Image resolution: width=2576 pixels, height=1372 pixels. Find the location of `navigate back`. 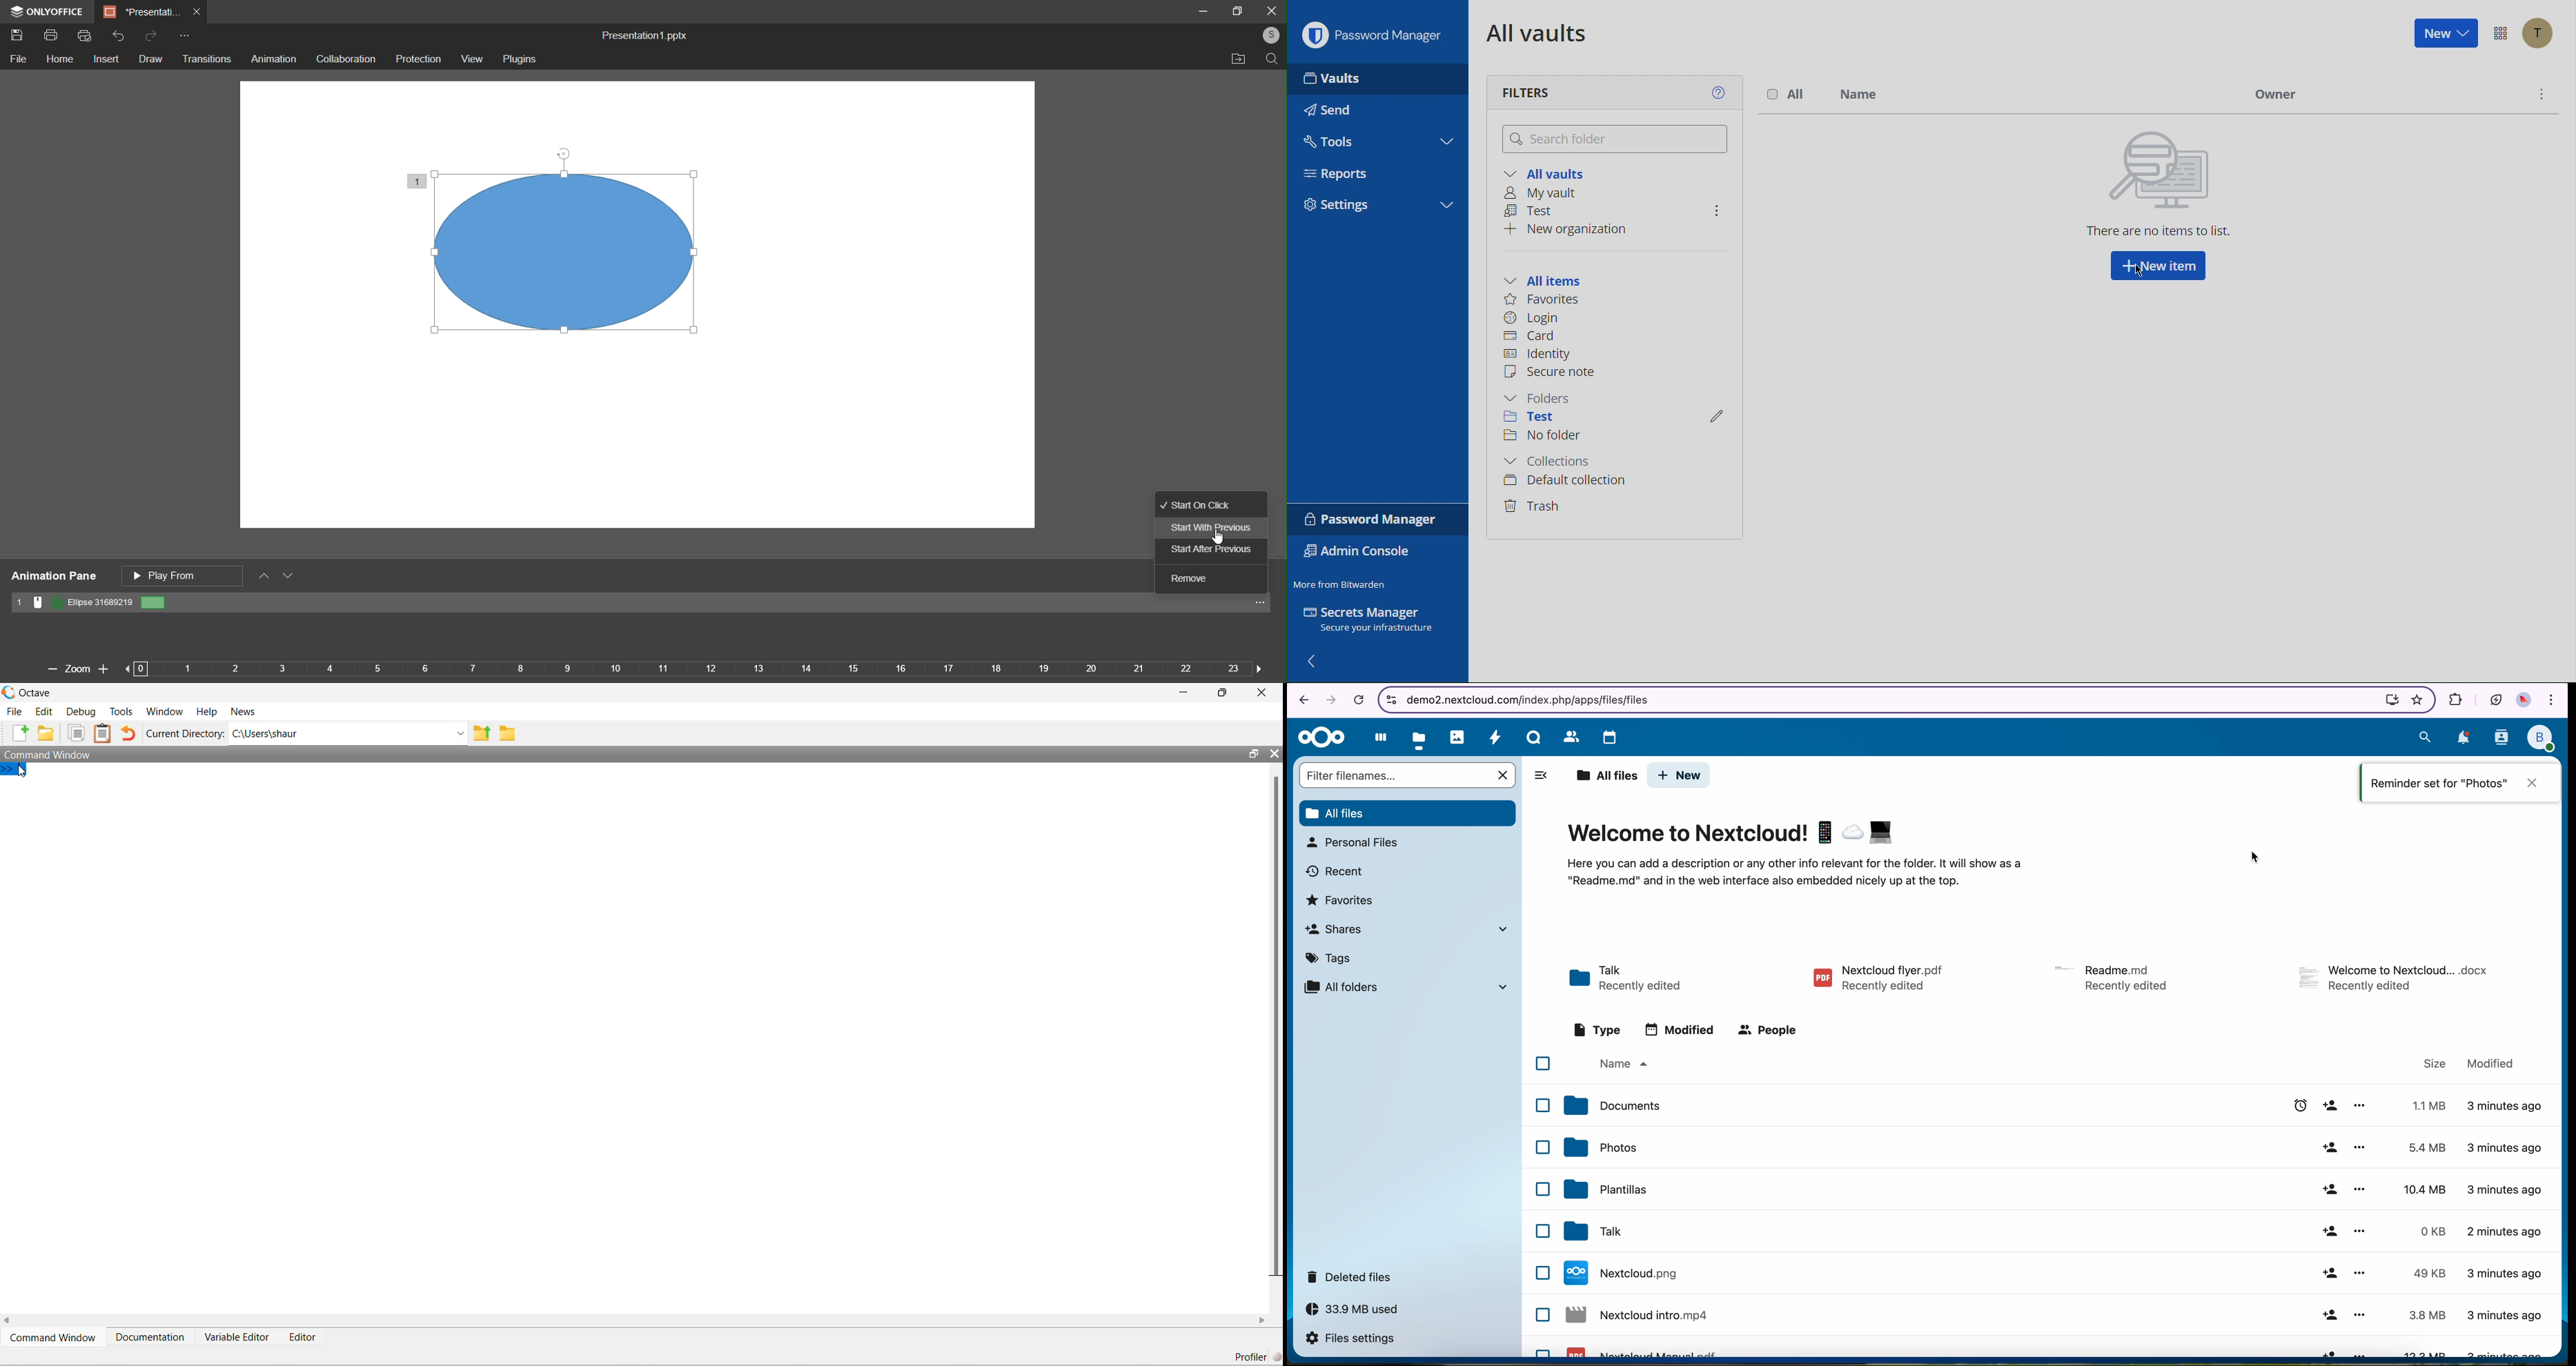

navigate back is located at coordinates (1301, 702).